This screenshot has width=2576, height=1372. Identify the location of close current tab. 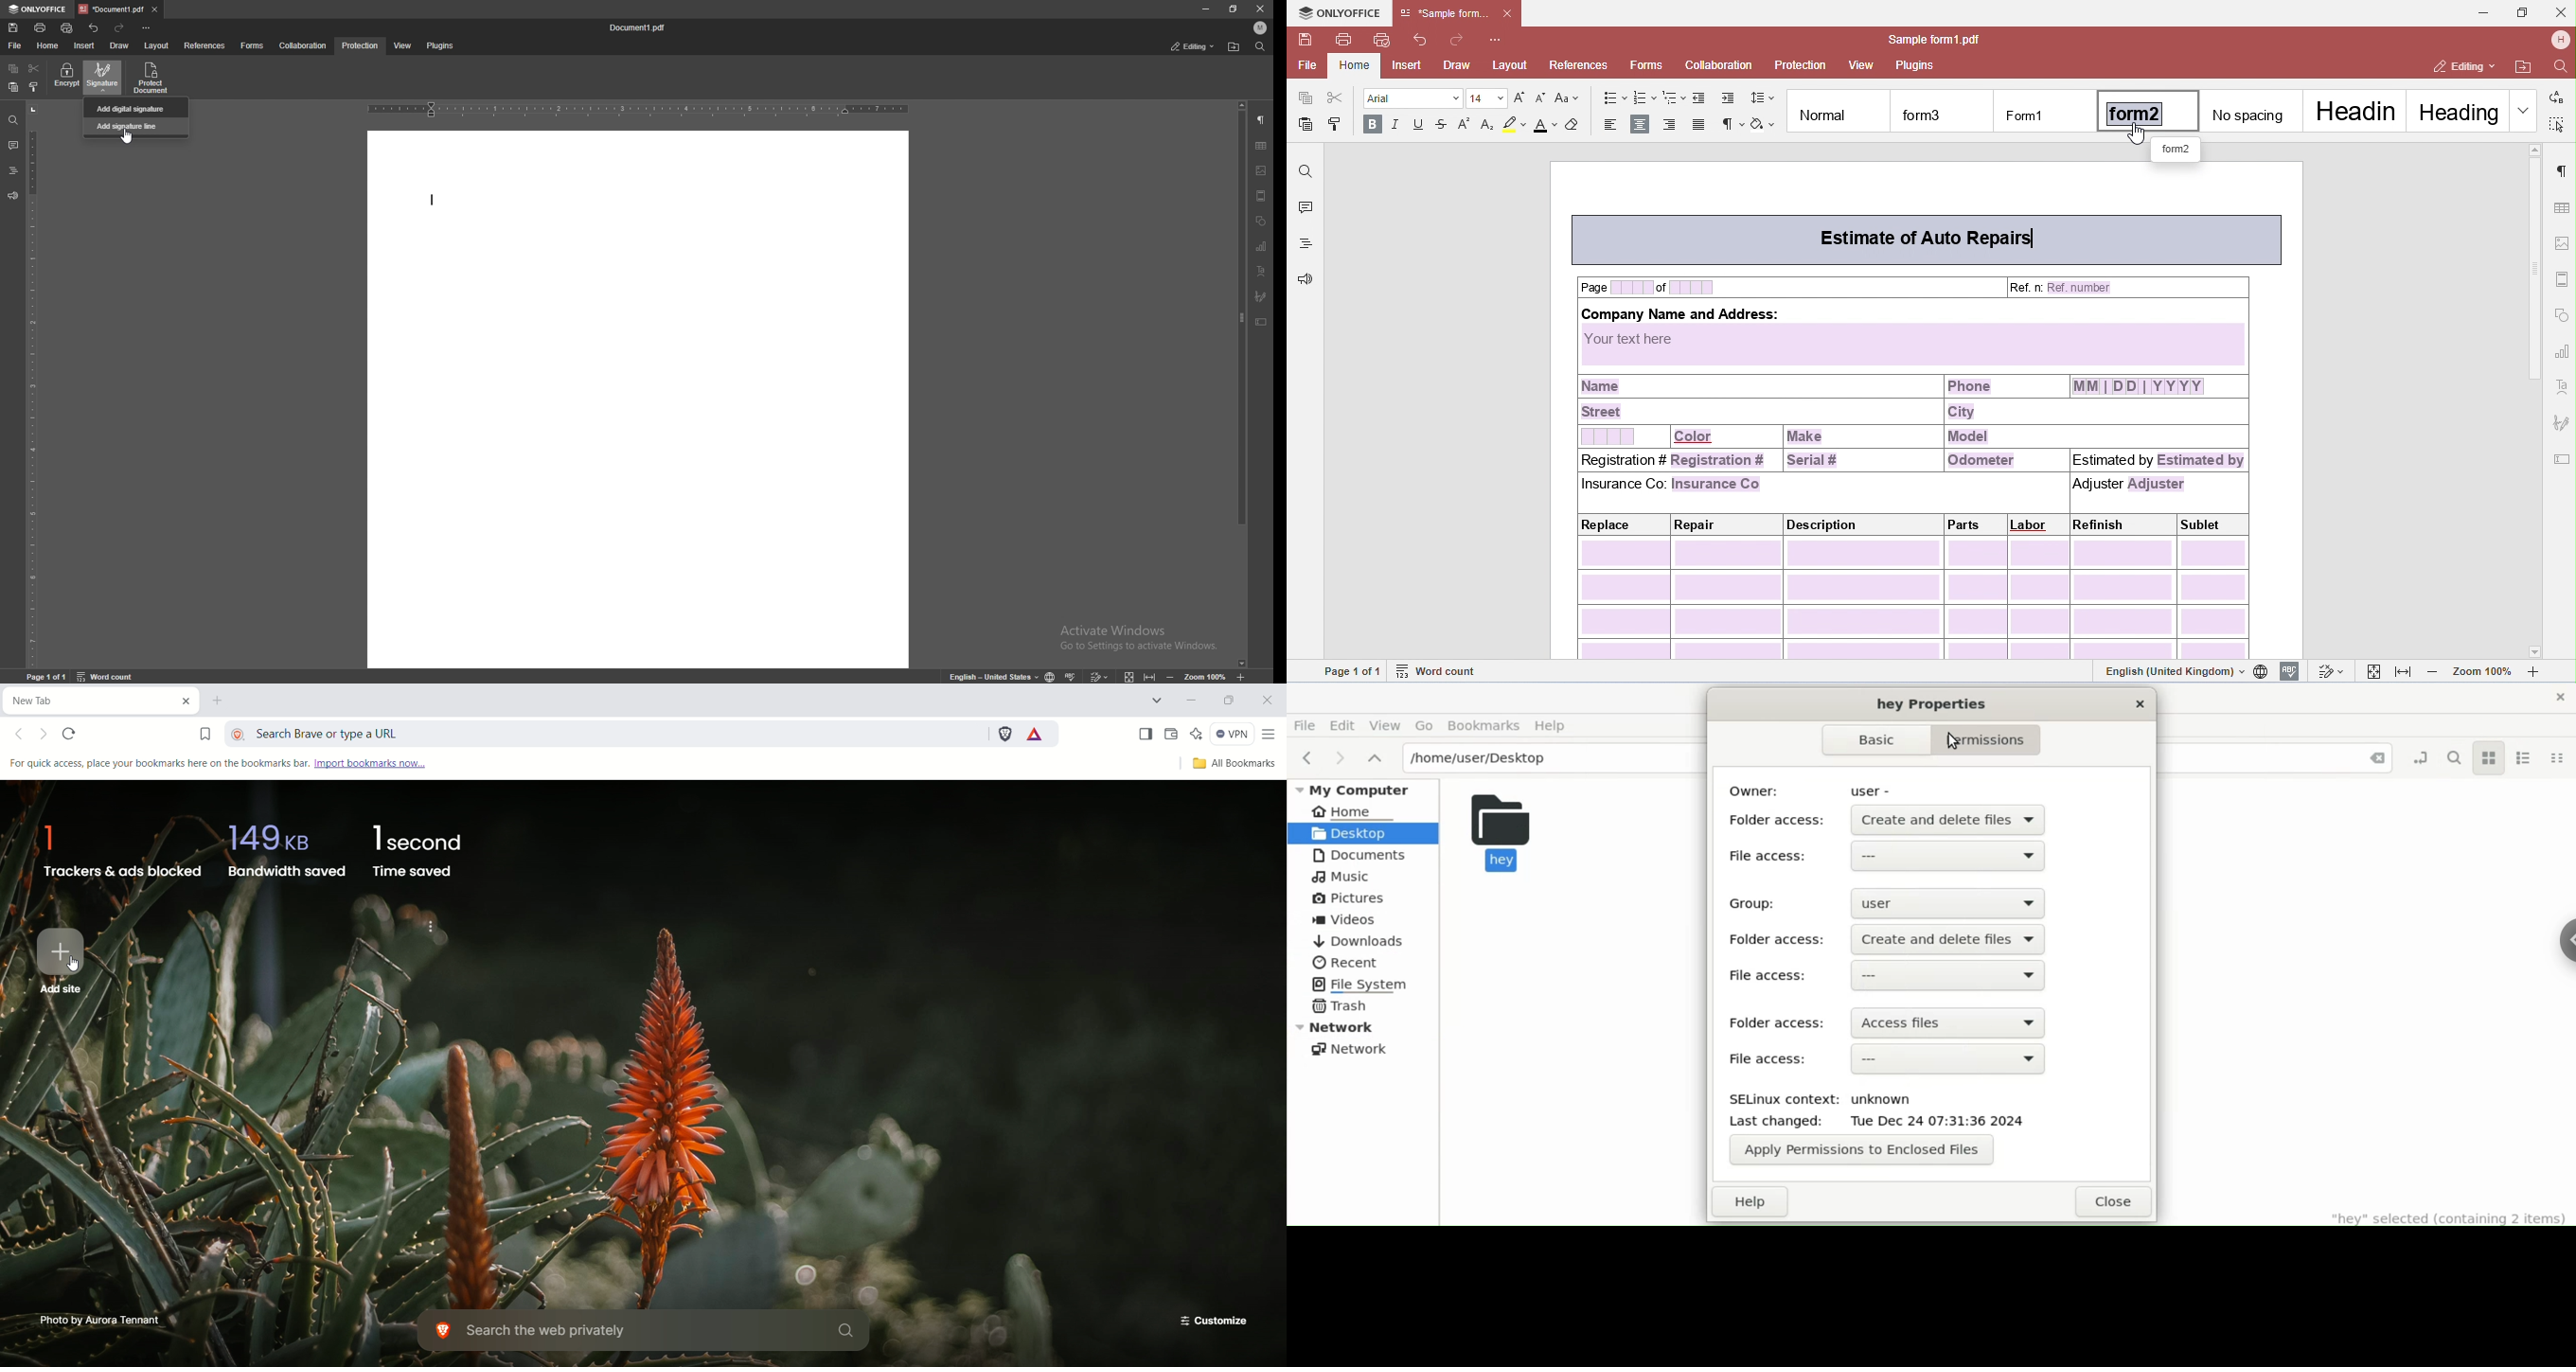
(190, 700).